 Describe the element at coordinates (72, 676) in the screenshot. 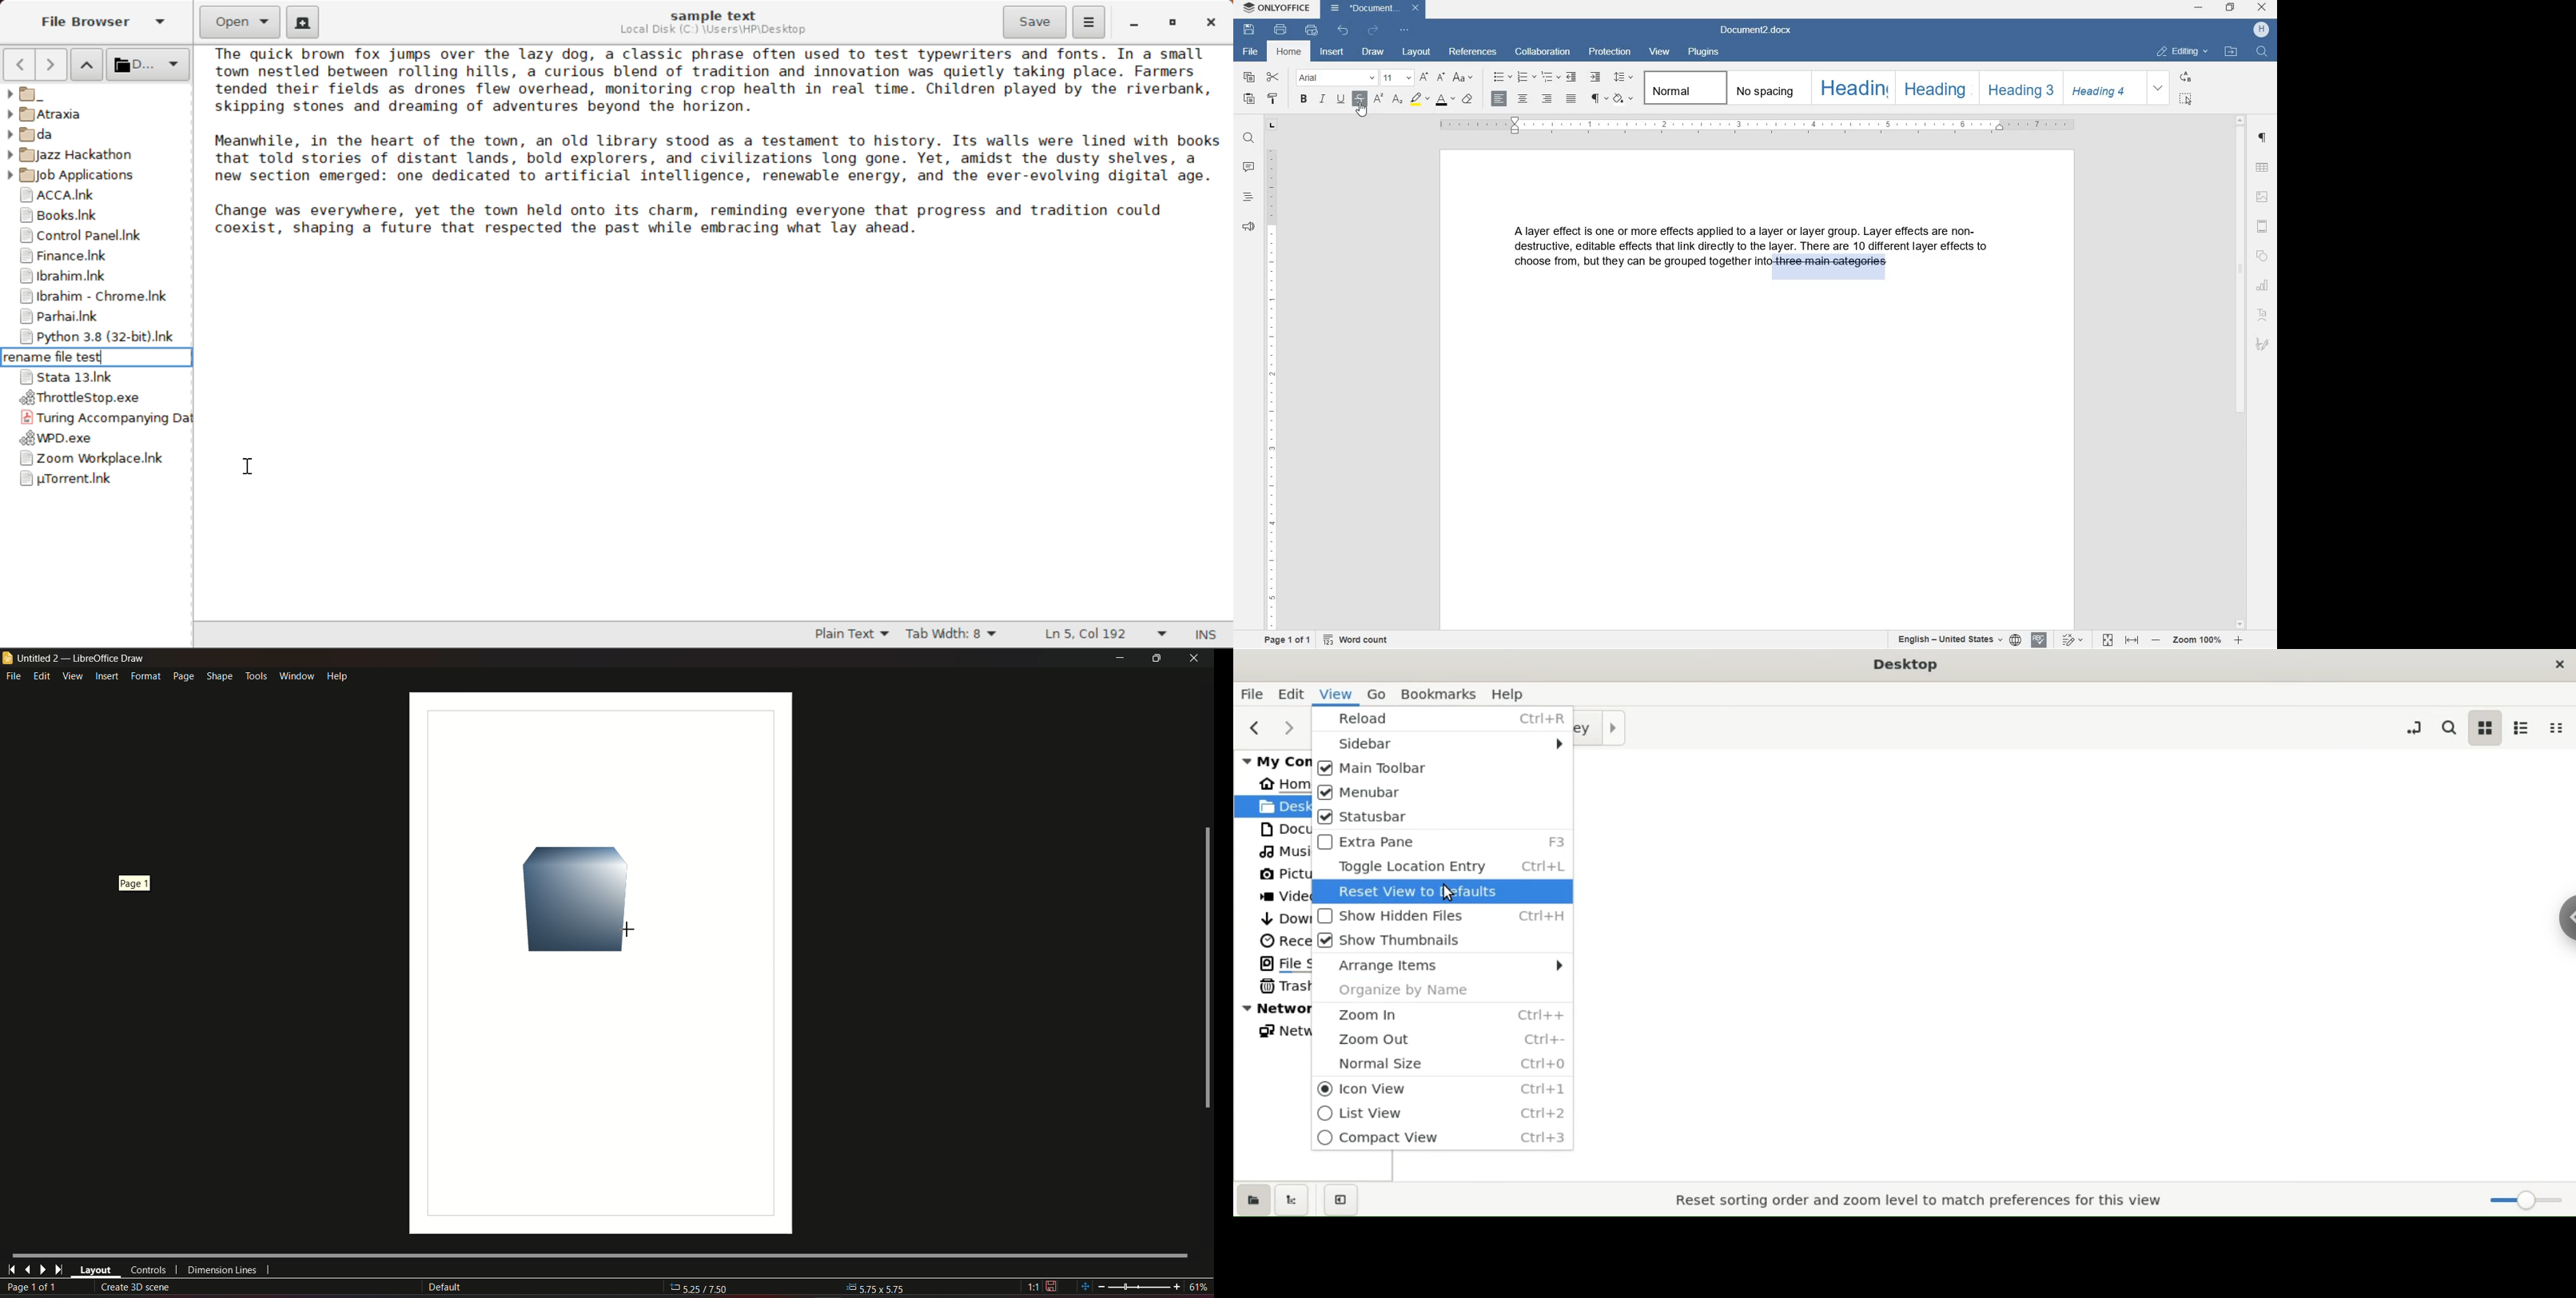

I see `view` at that location.